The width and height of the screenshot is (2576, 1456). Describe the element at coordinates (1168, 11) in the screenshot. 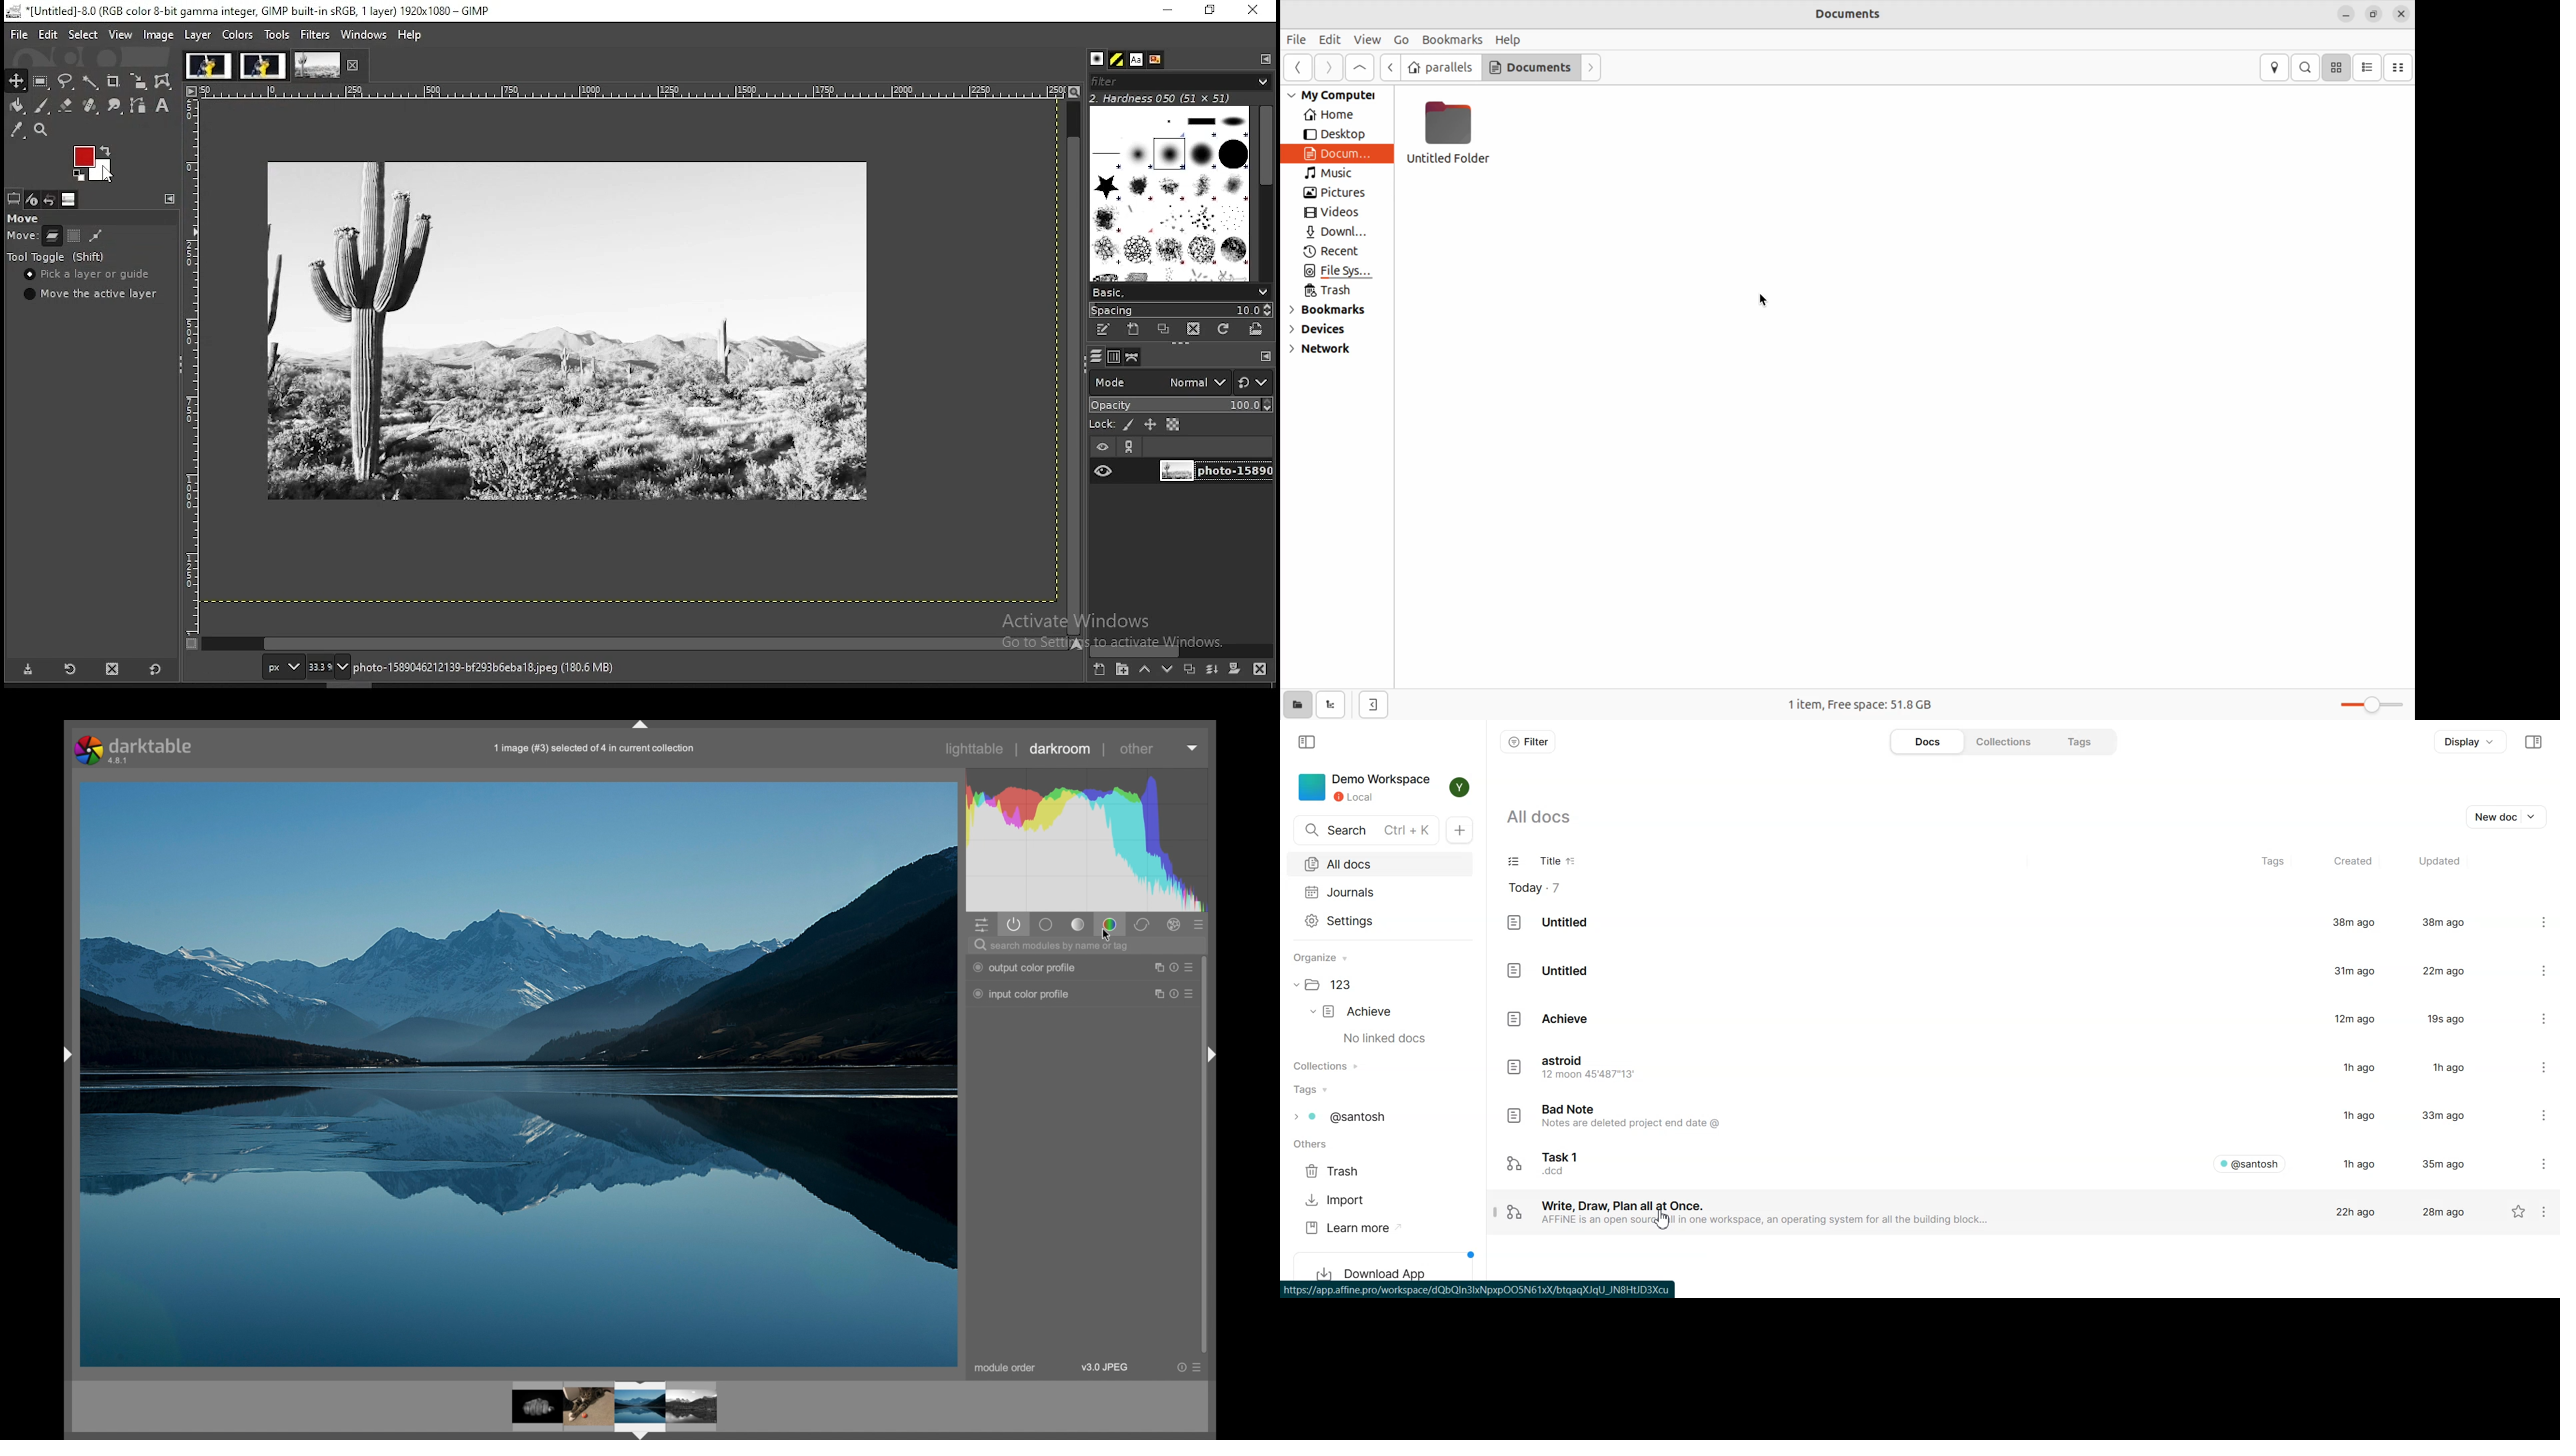

I see `minimize` at that location.